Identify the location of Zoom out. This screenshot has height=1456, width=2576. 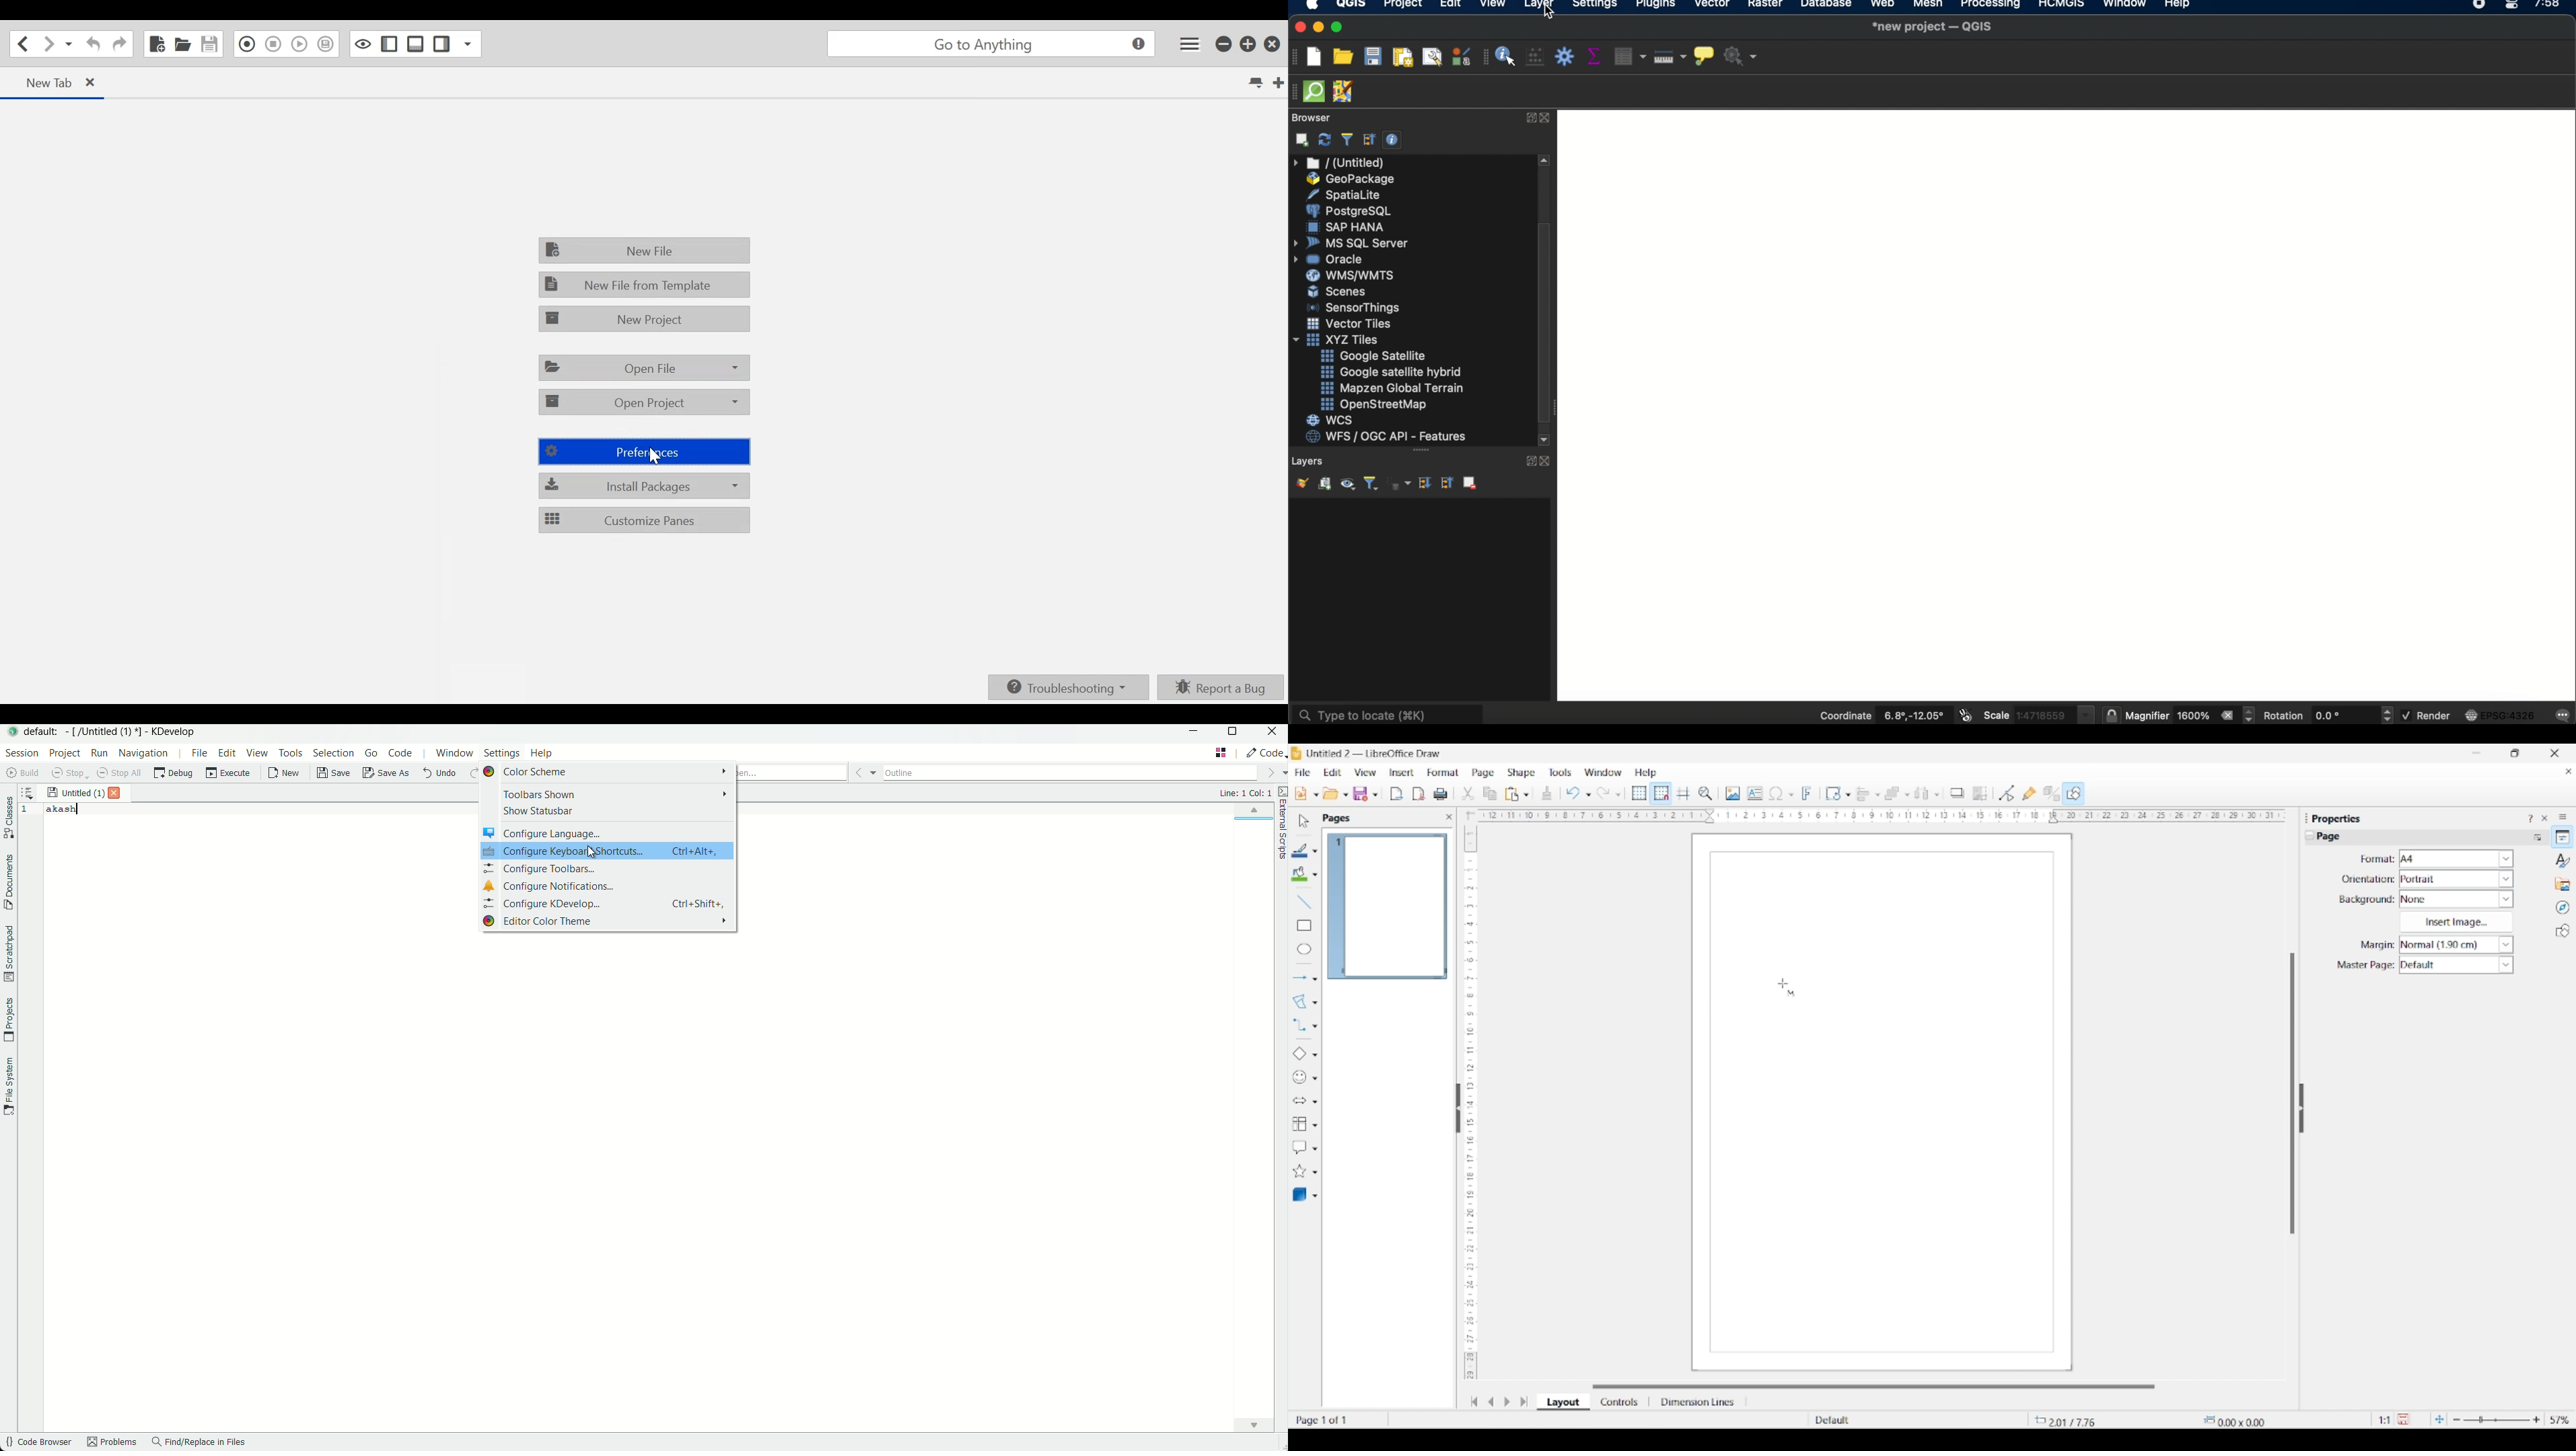
(2457, 1421).